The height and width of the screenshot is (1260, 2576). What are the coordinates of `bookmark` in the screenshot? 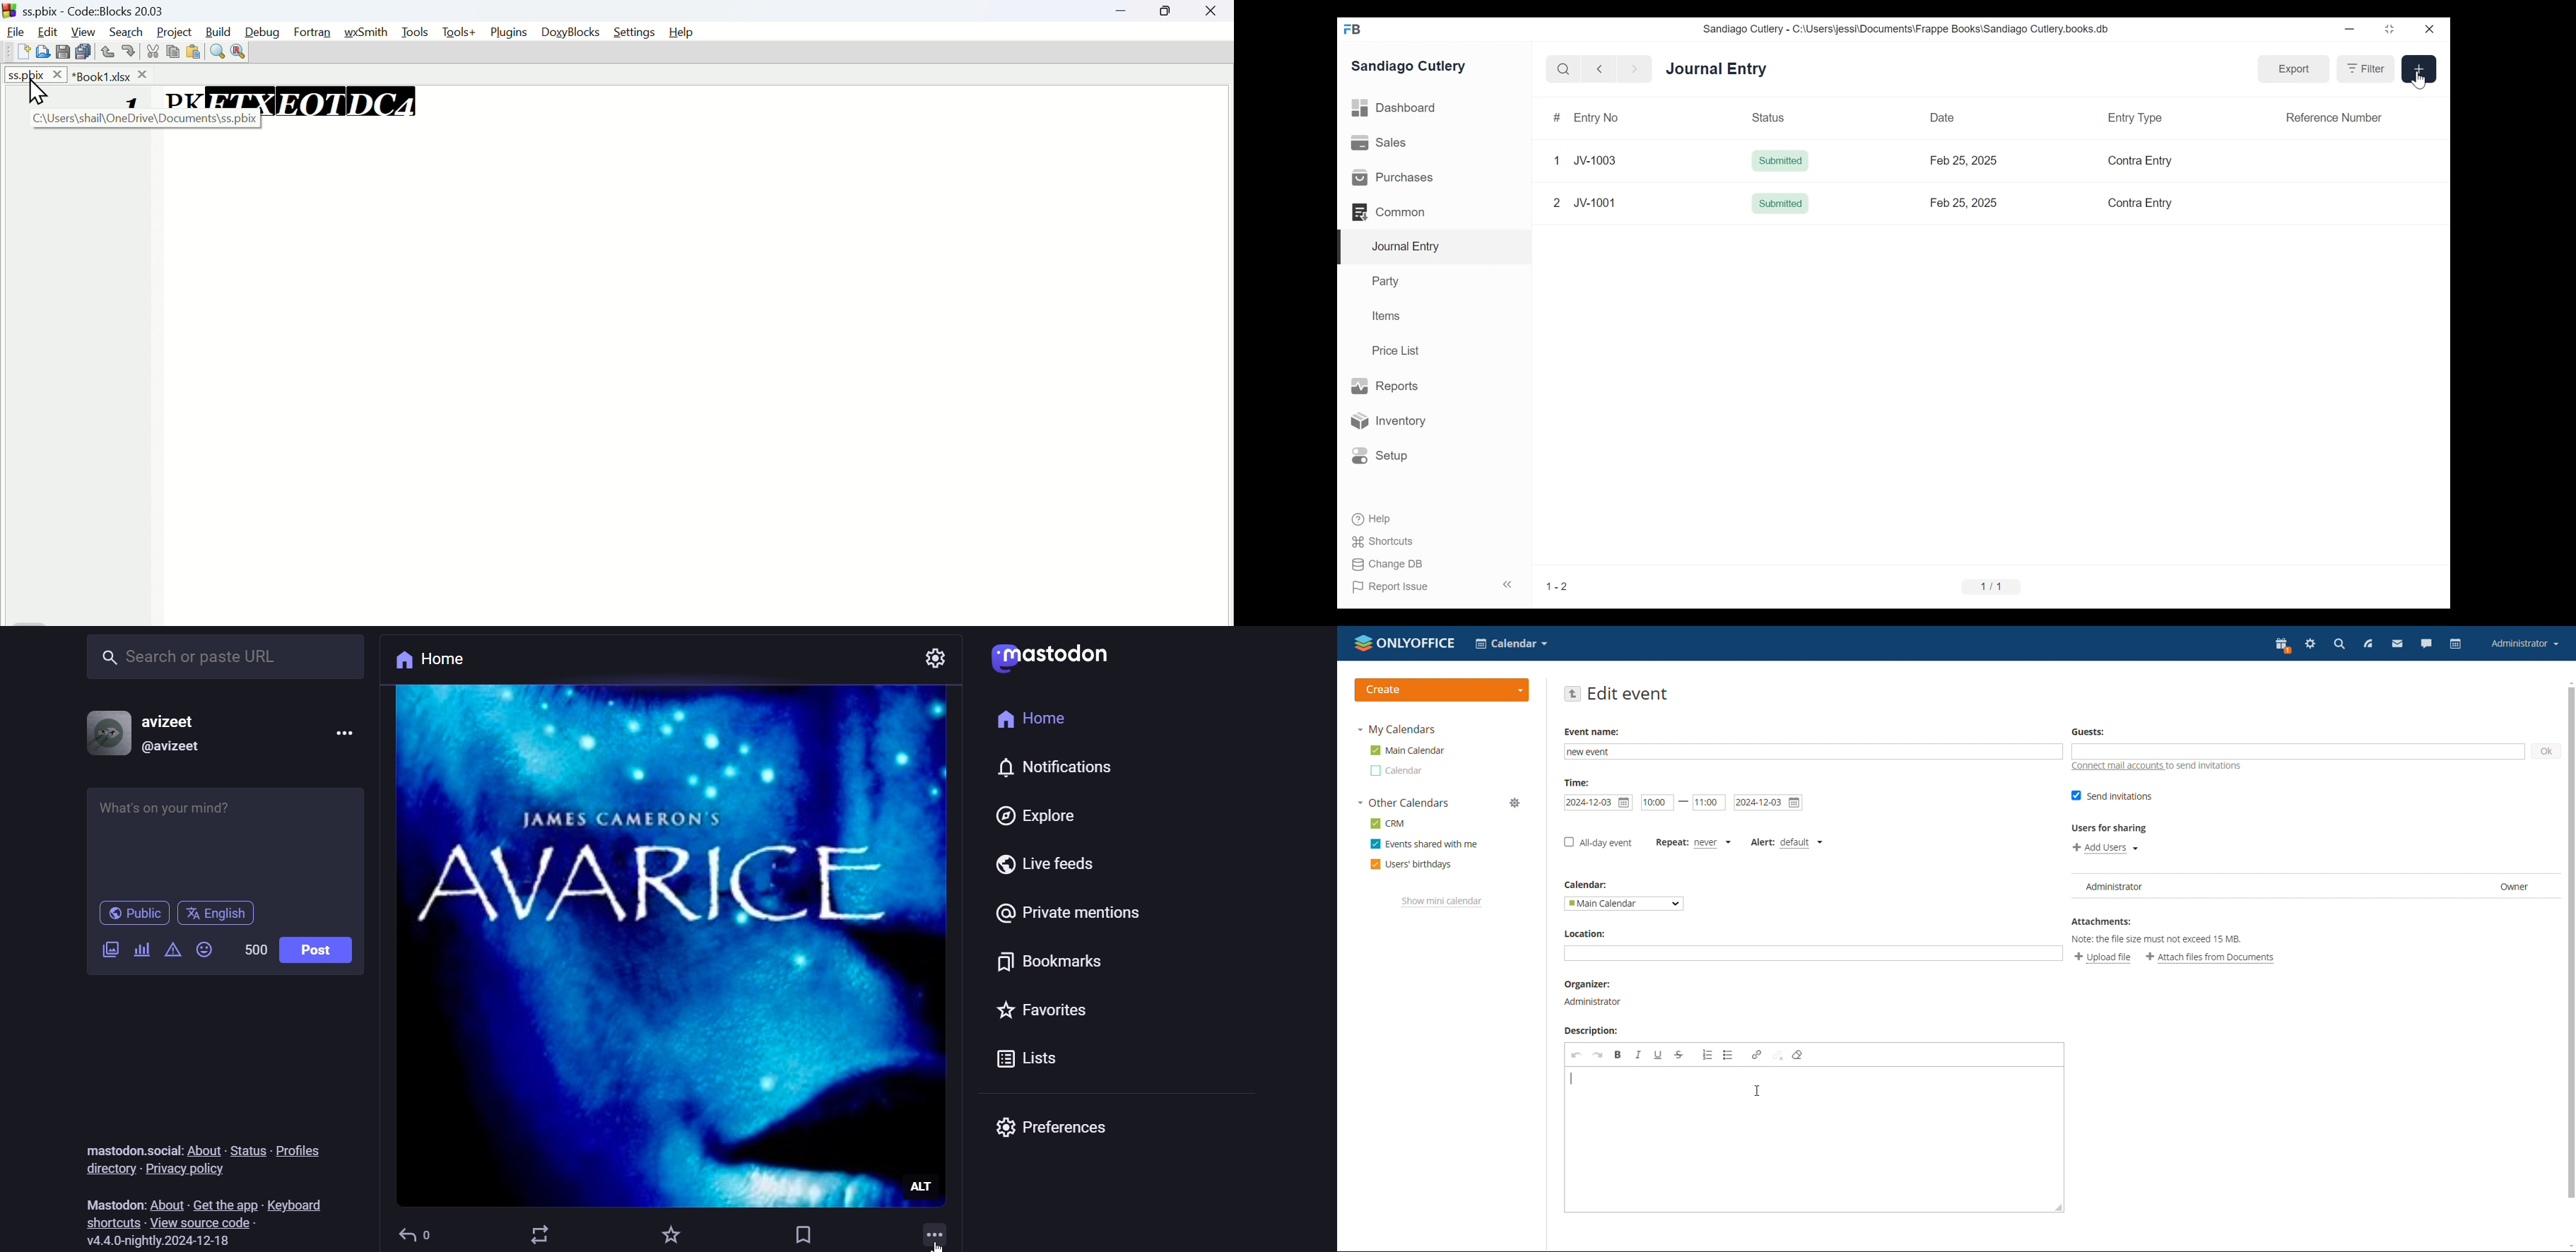 It's located at (1048, 959).